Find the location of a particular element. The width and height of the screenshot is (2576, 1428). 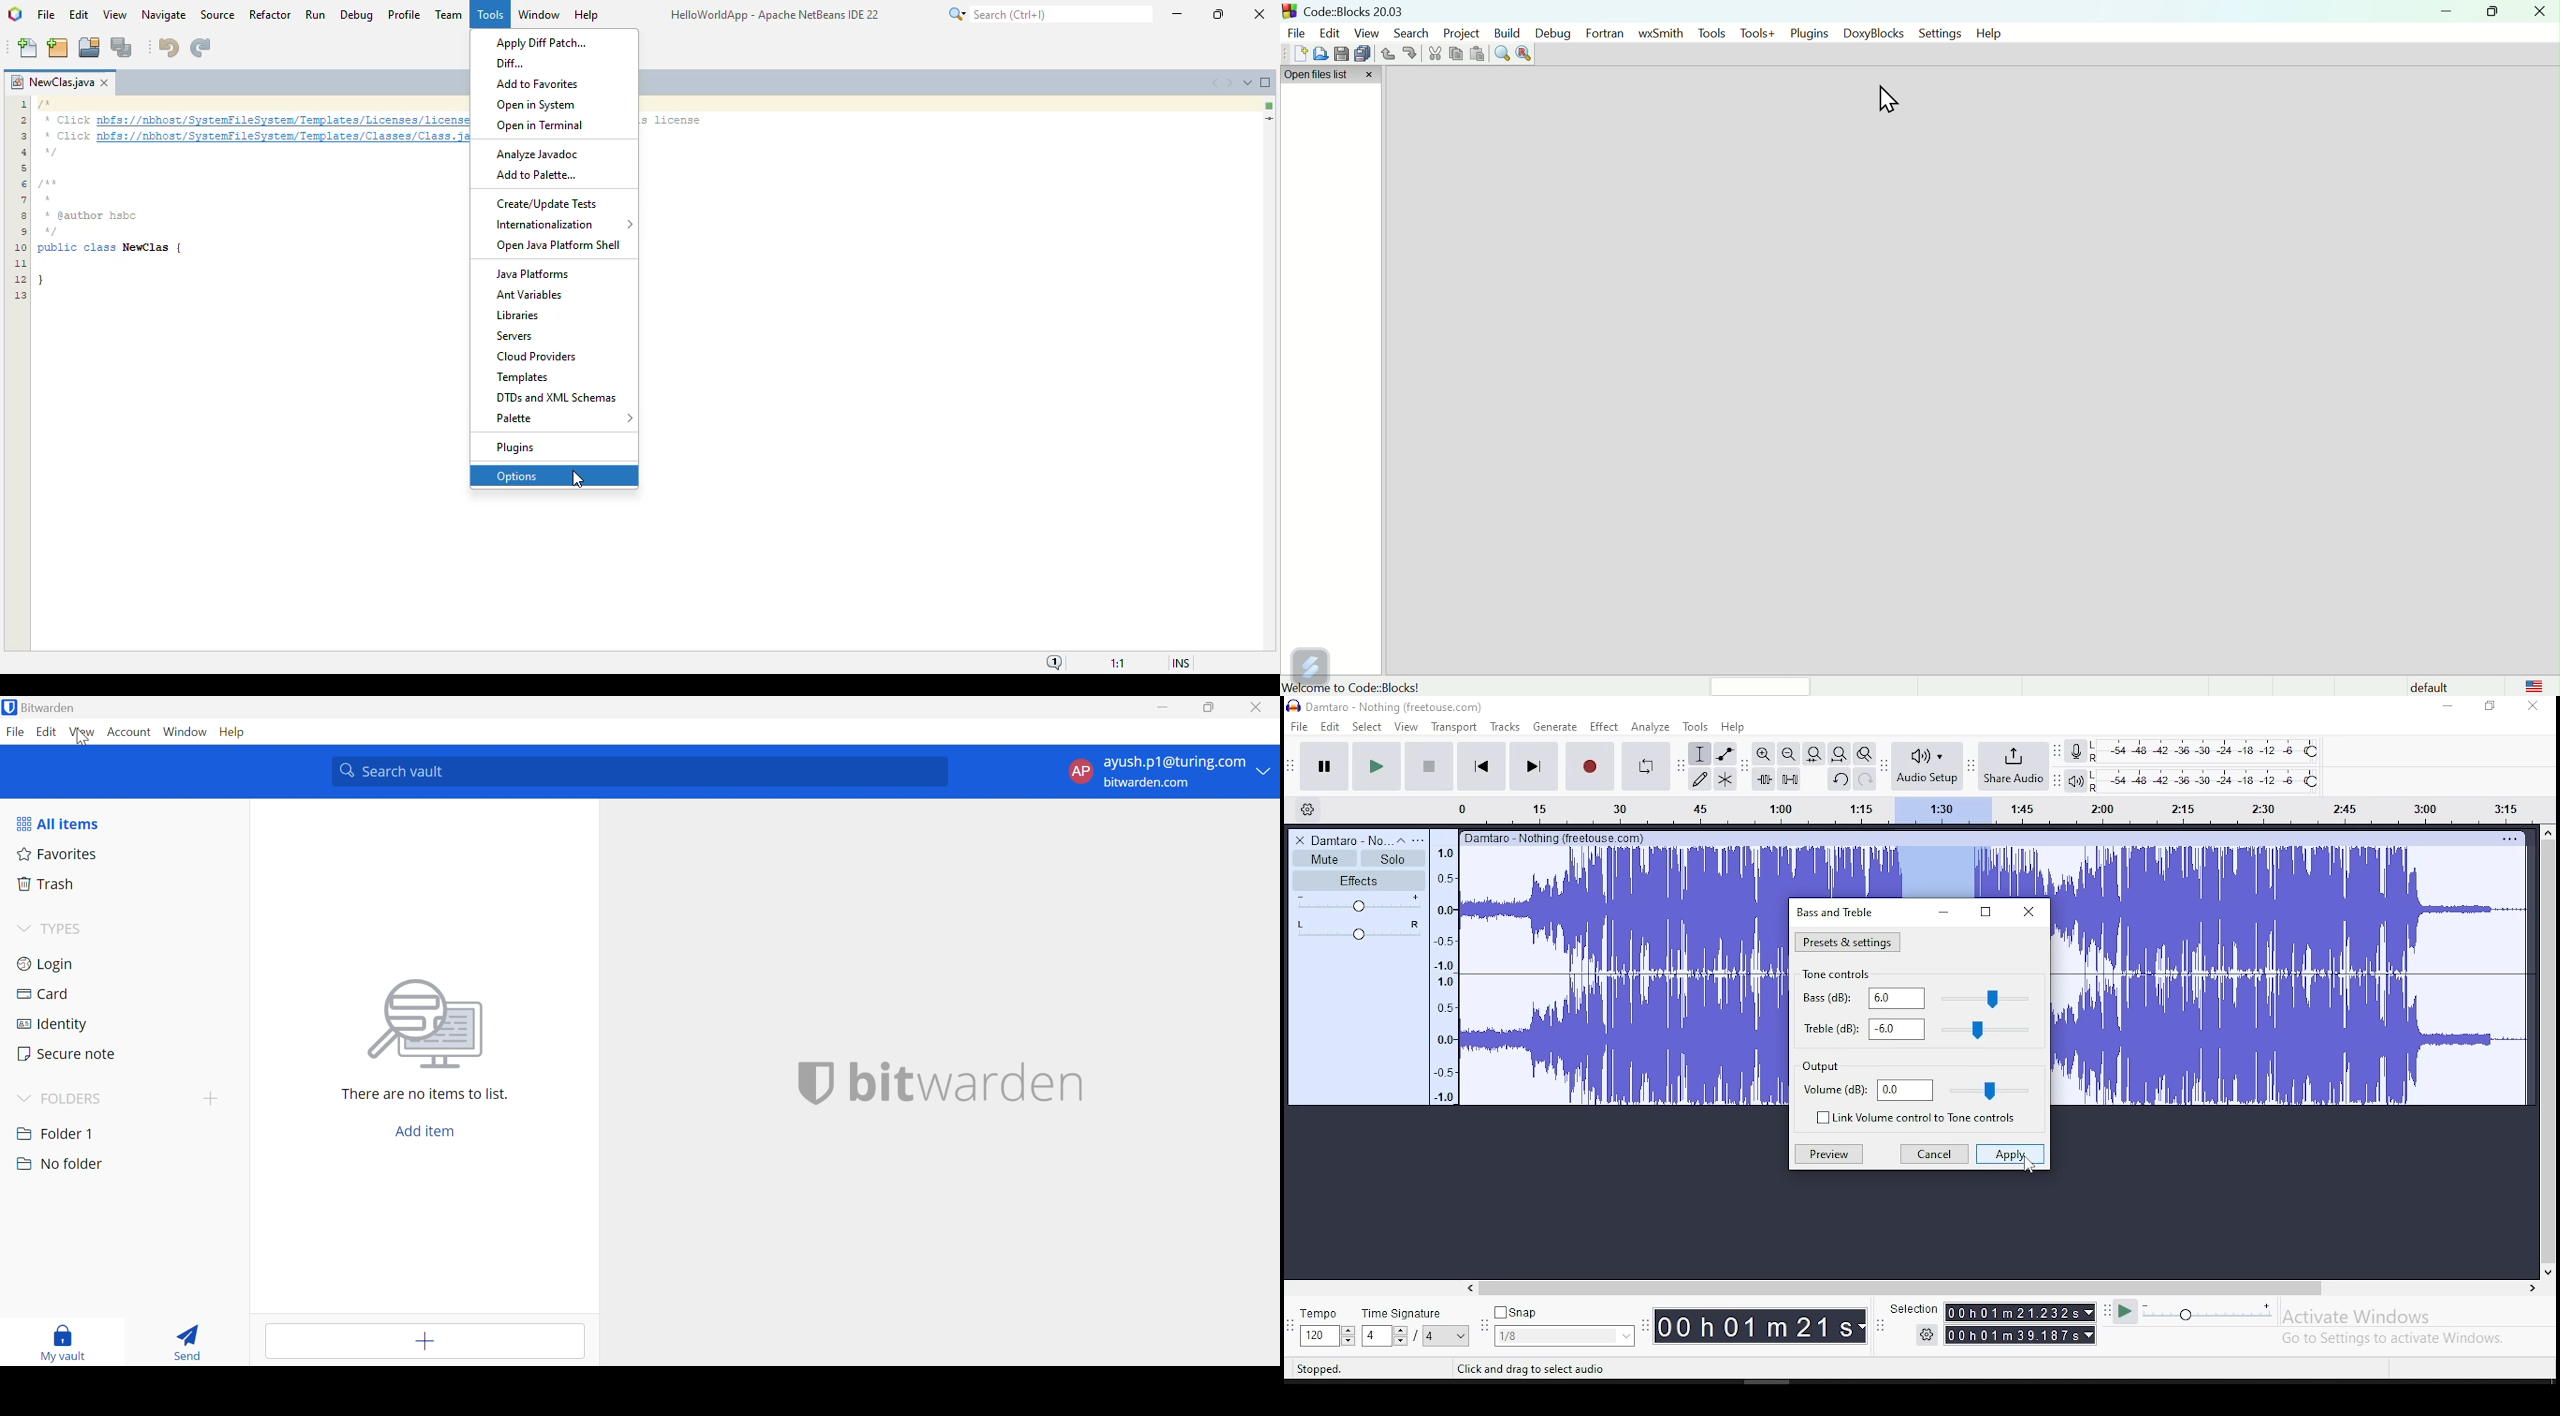

pause is located at coordinates (1326, 767).